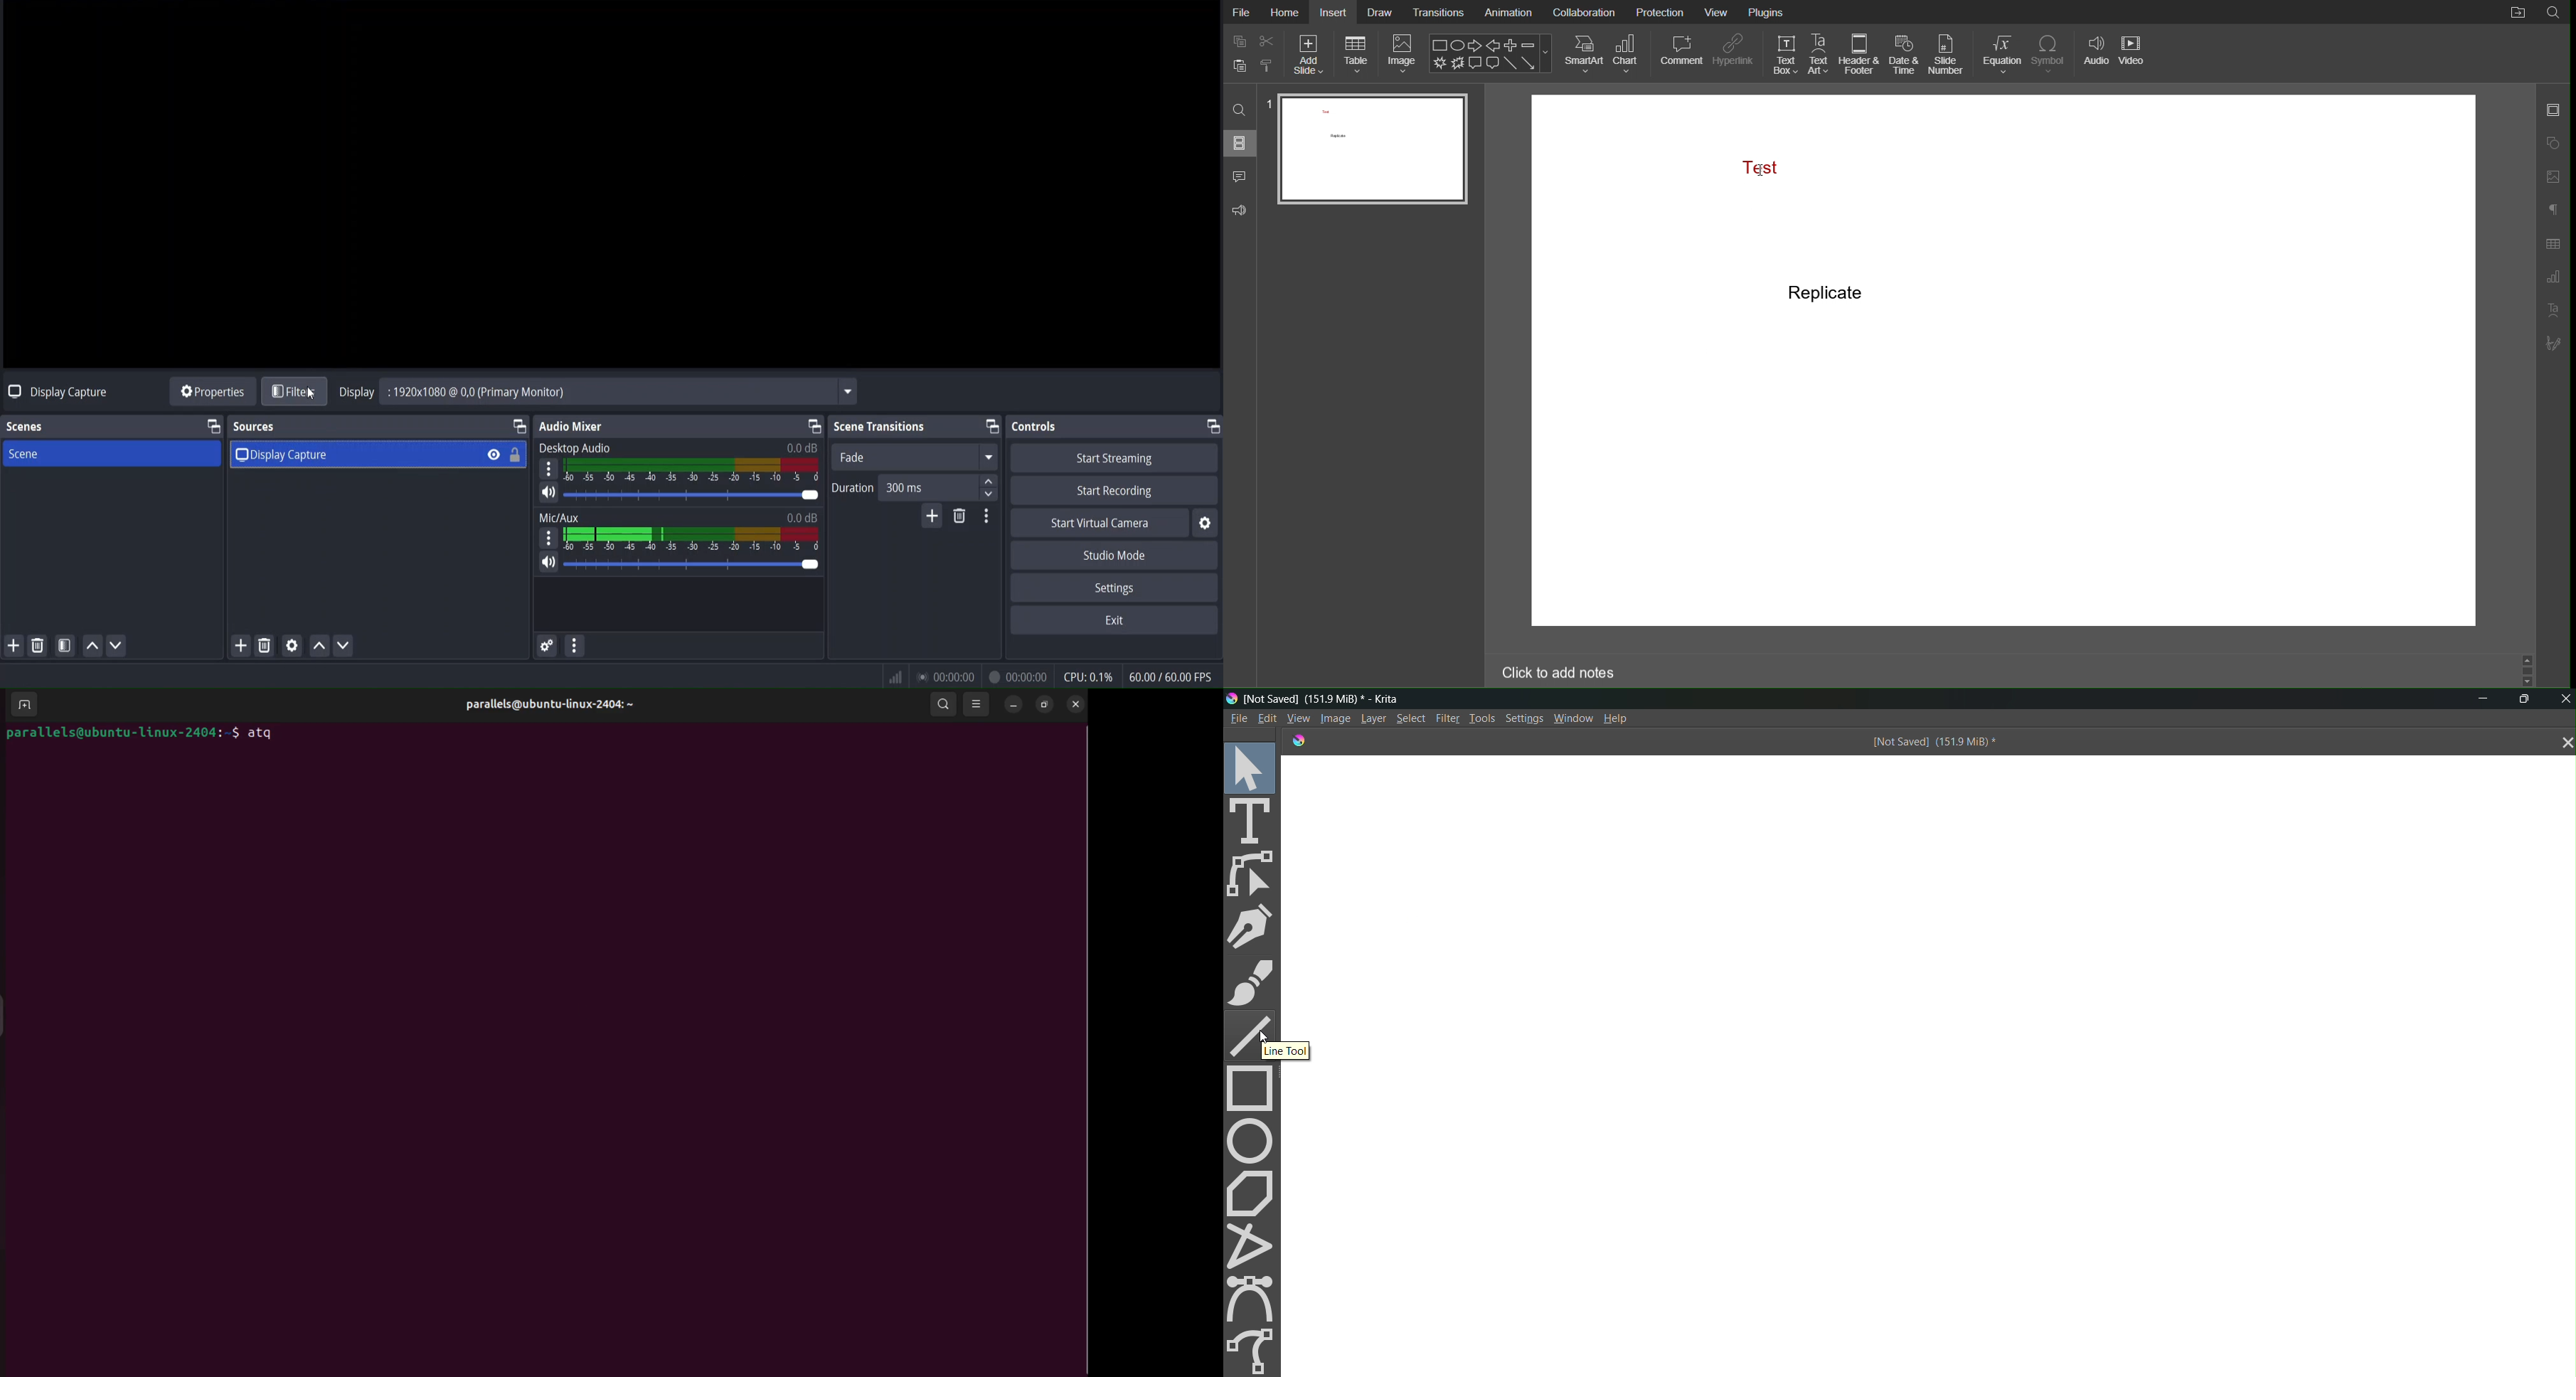  What do you see at coordinates (1077, 704) in the screenshot?
I see `close` at bounding box center [1077, 704].